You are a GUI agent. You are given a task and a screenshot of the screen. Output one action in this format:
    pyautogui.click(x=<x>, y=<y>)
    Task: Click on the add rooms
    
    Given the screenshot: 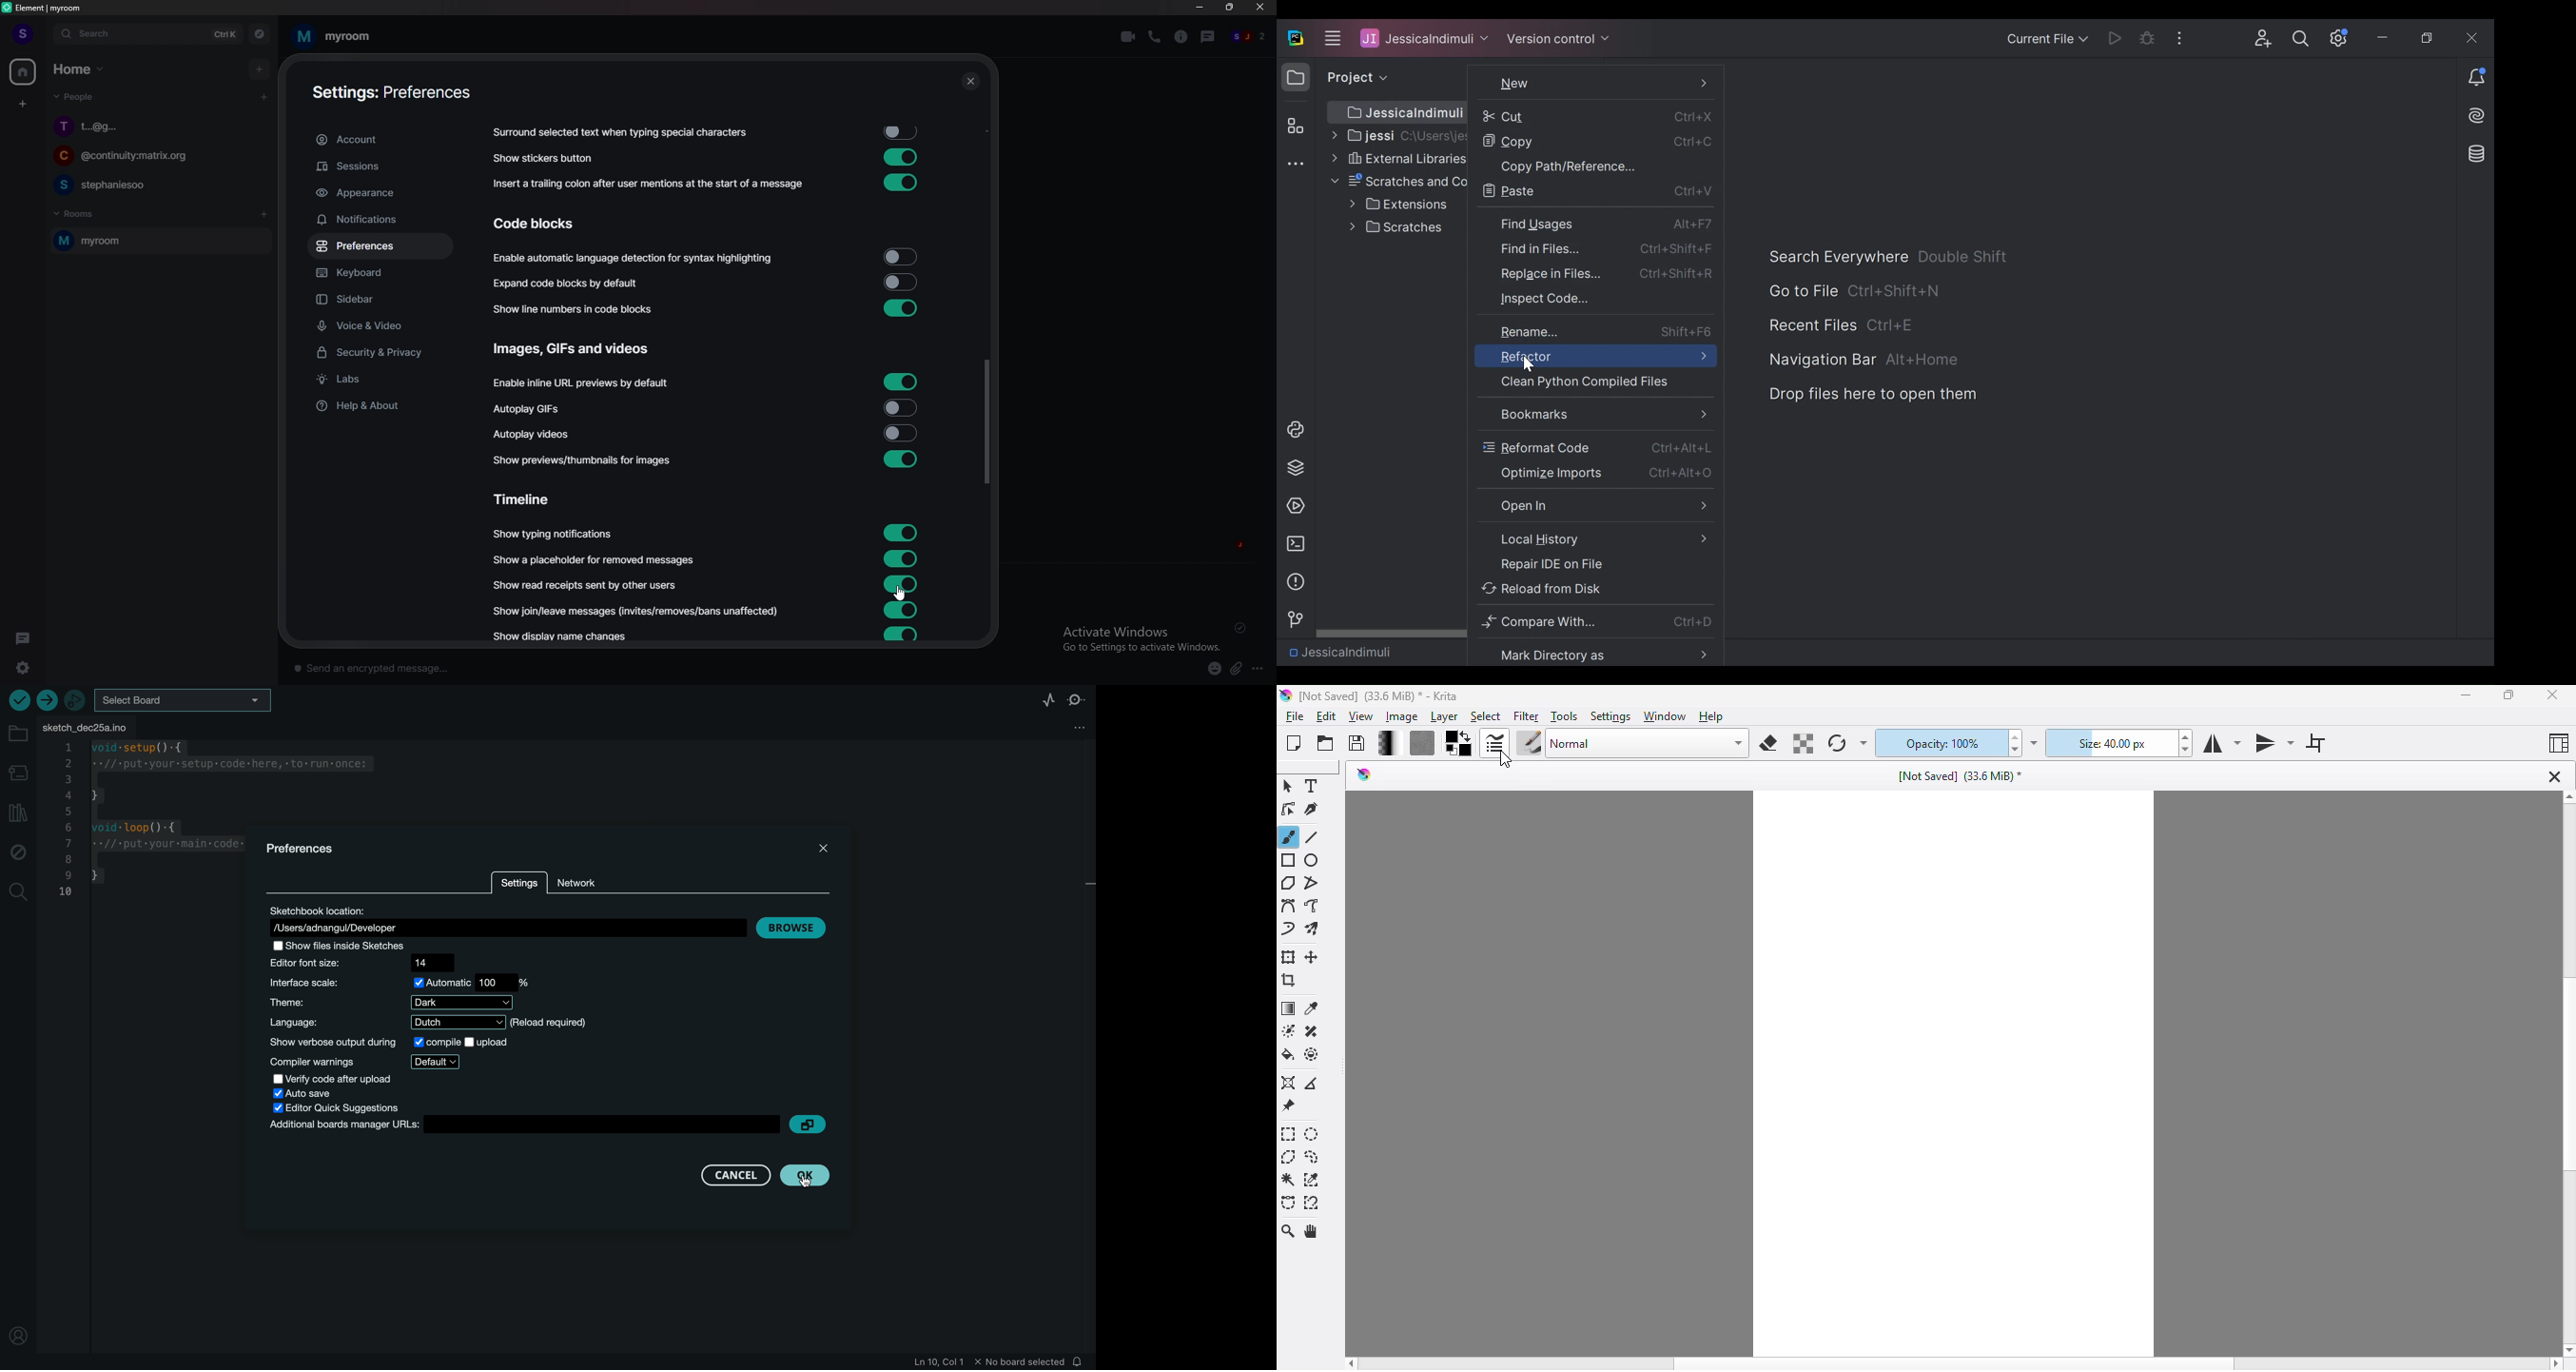 What is the action you would take?
    pyautogui.click(x=265, y=215)
    